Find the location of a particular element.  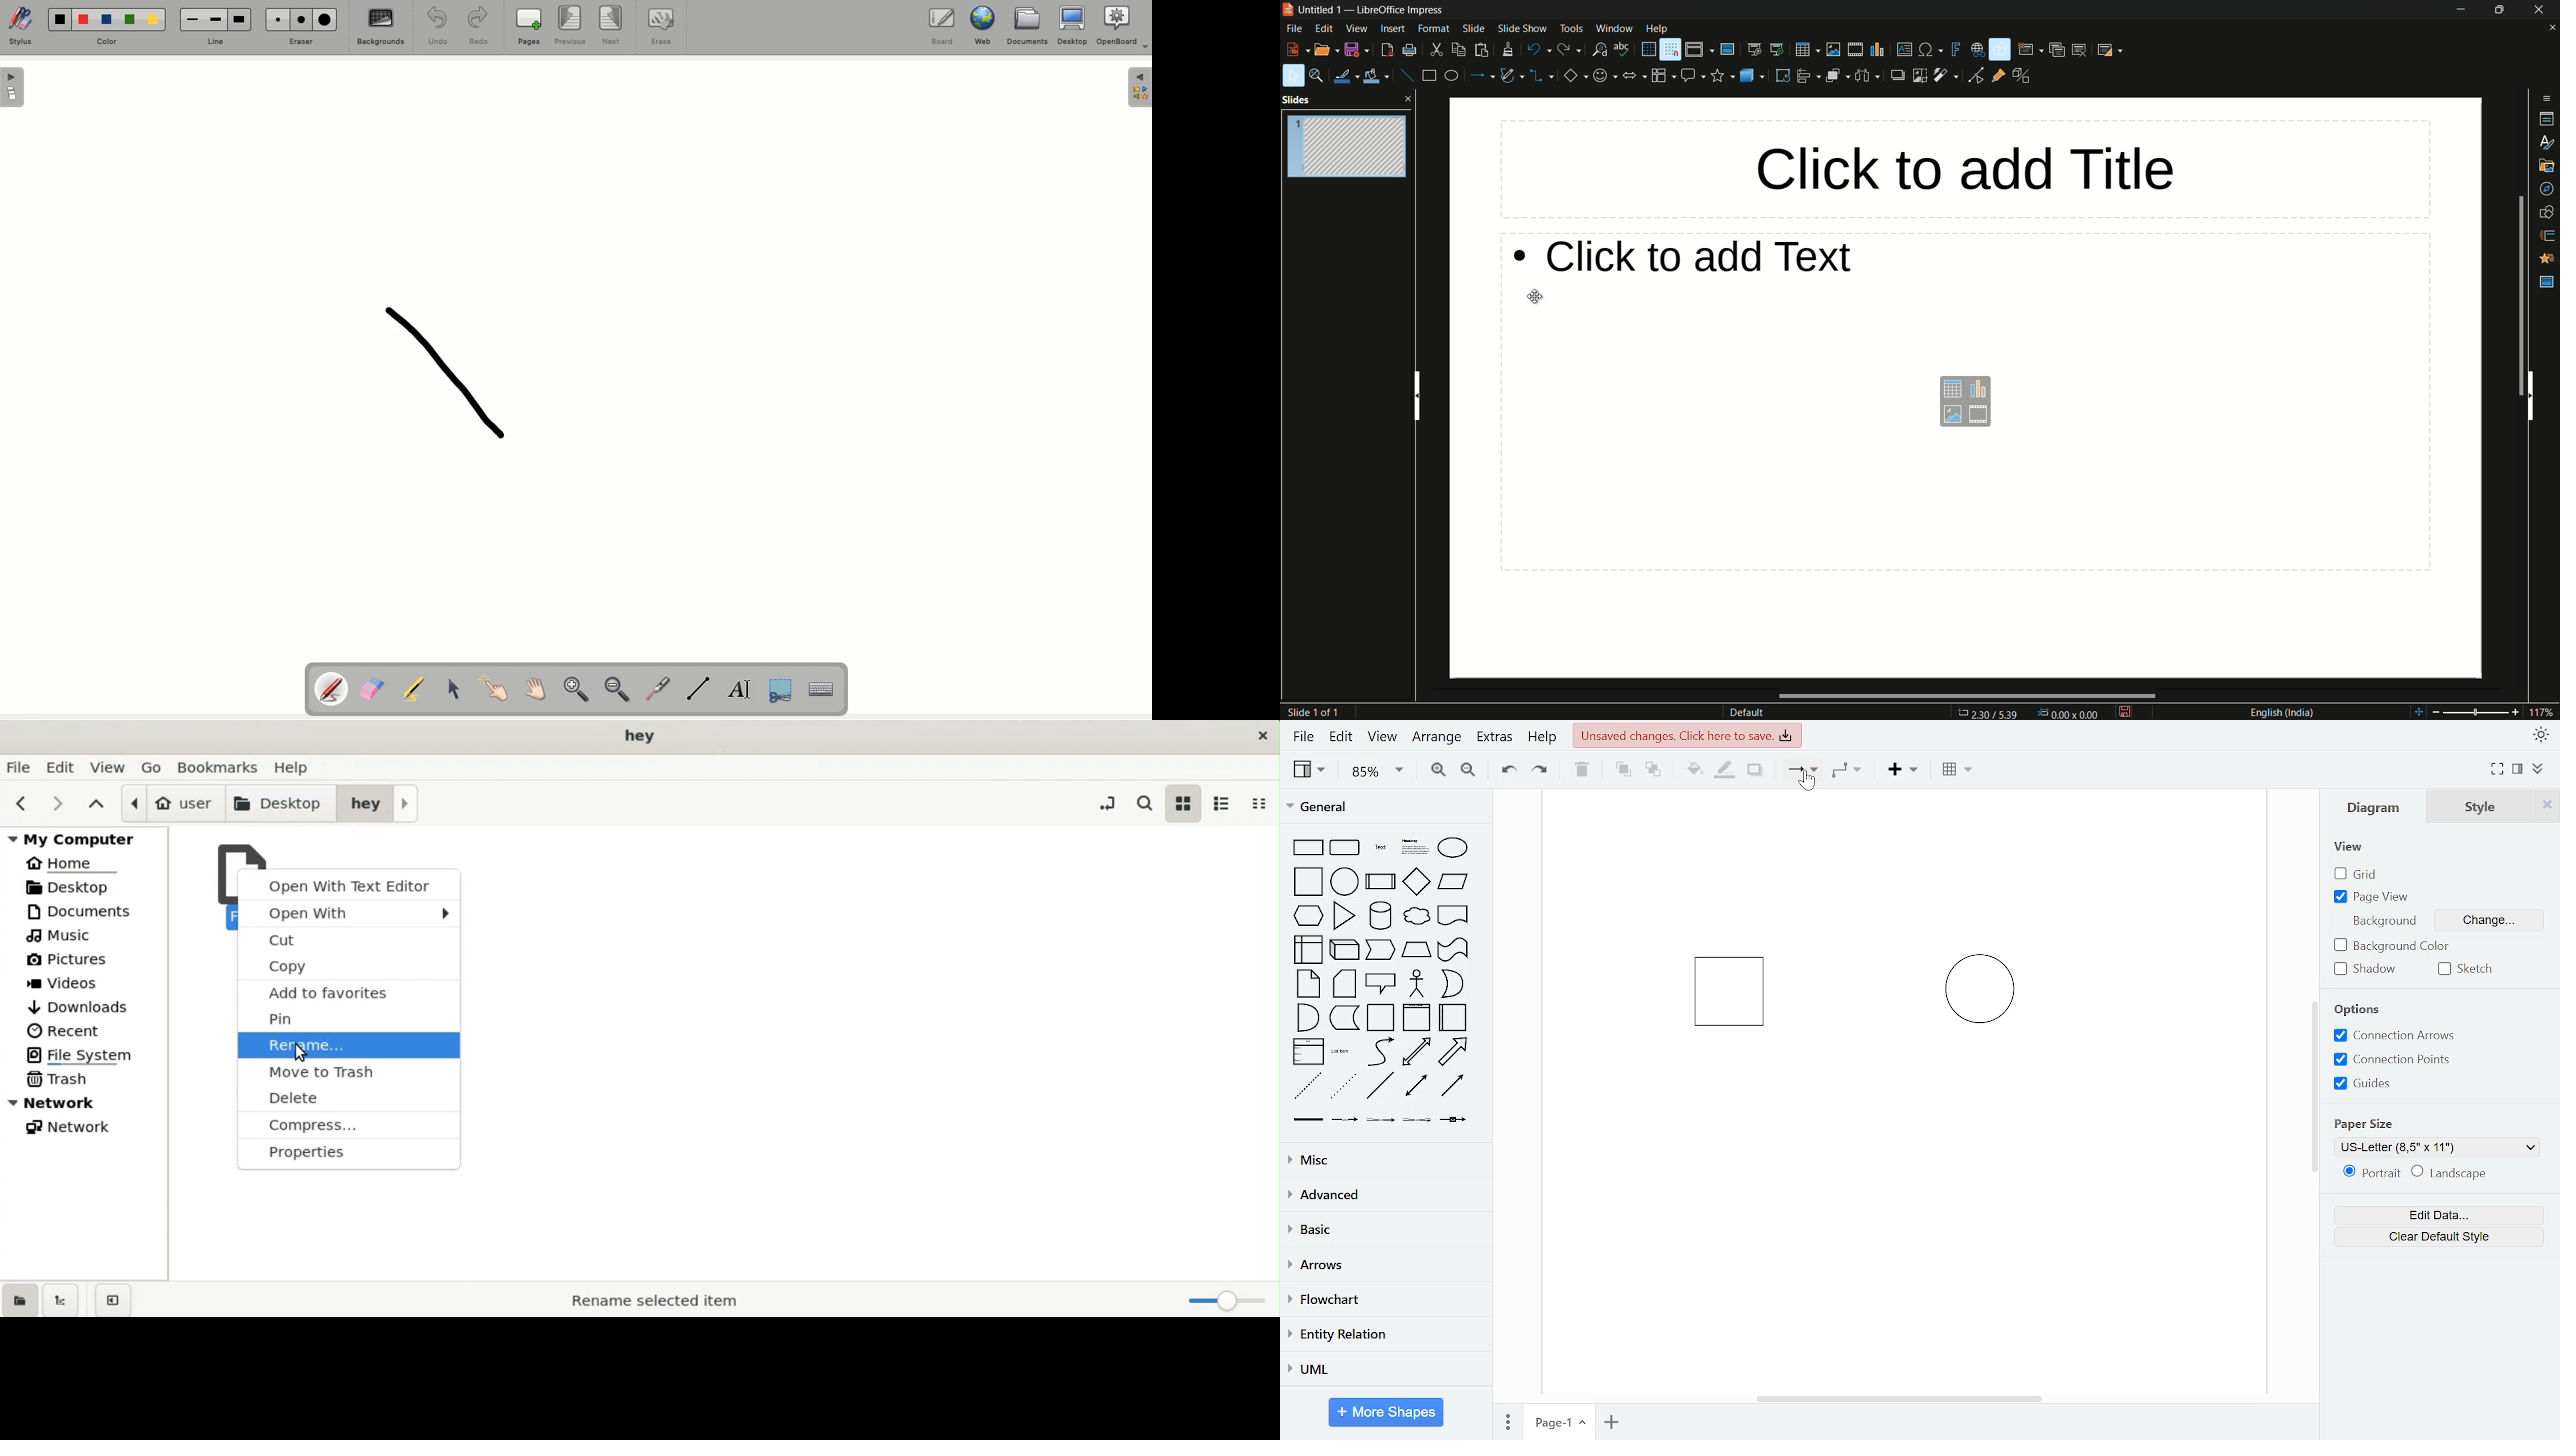

paper size is located at coordinates (2366, 1122).